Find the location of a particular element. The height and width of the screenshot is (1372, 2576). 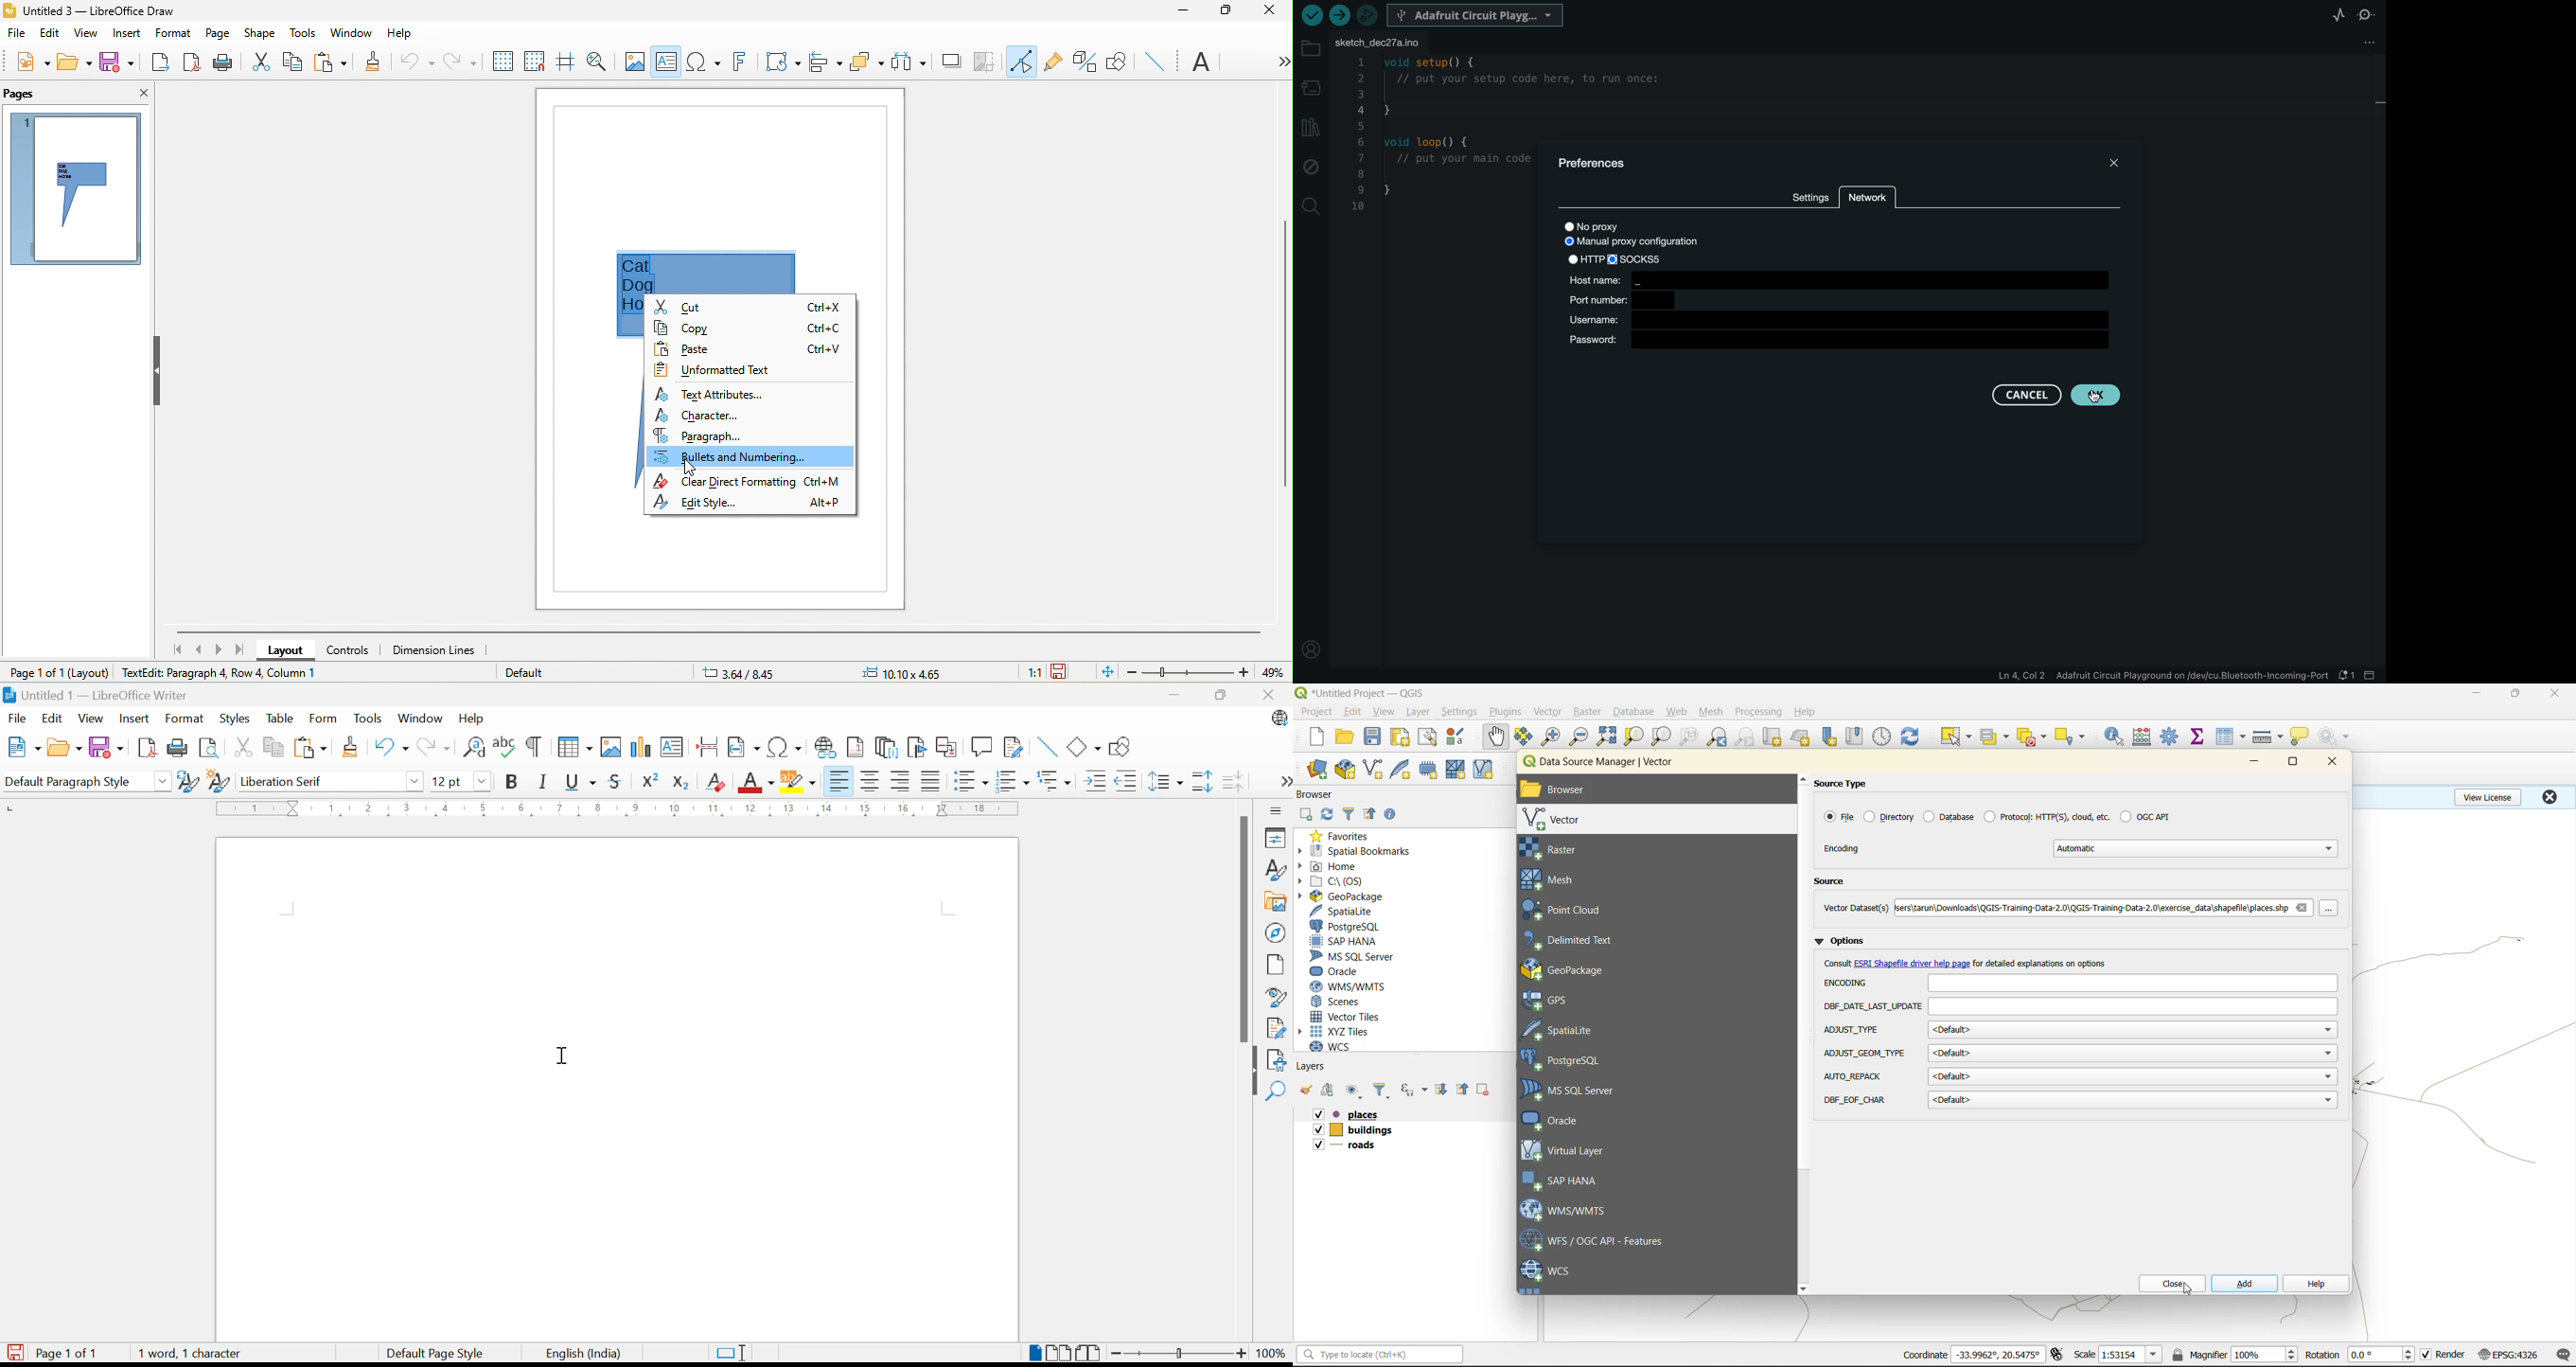

Drop down is located at coordinates (418, 783).